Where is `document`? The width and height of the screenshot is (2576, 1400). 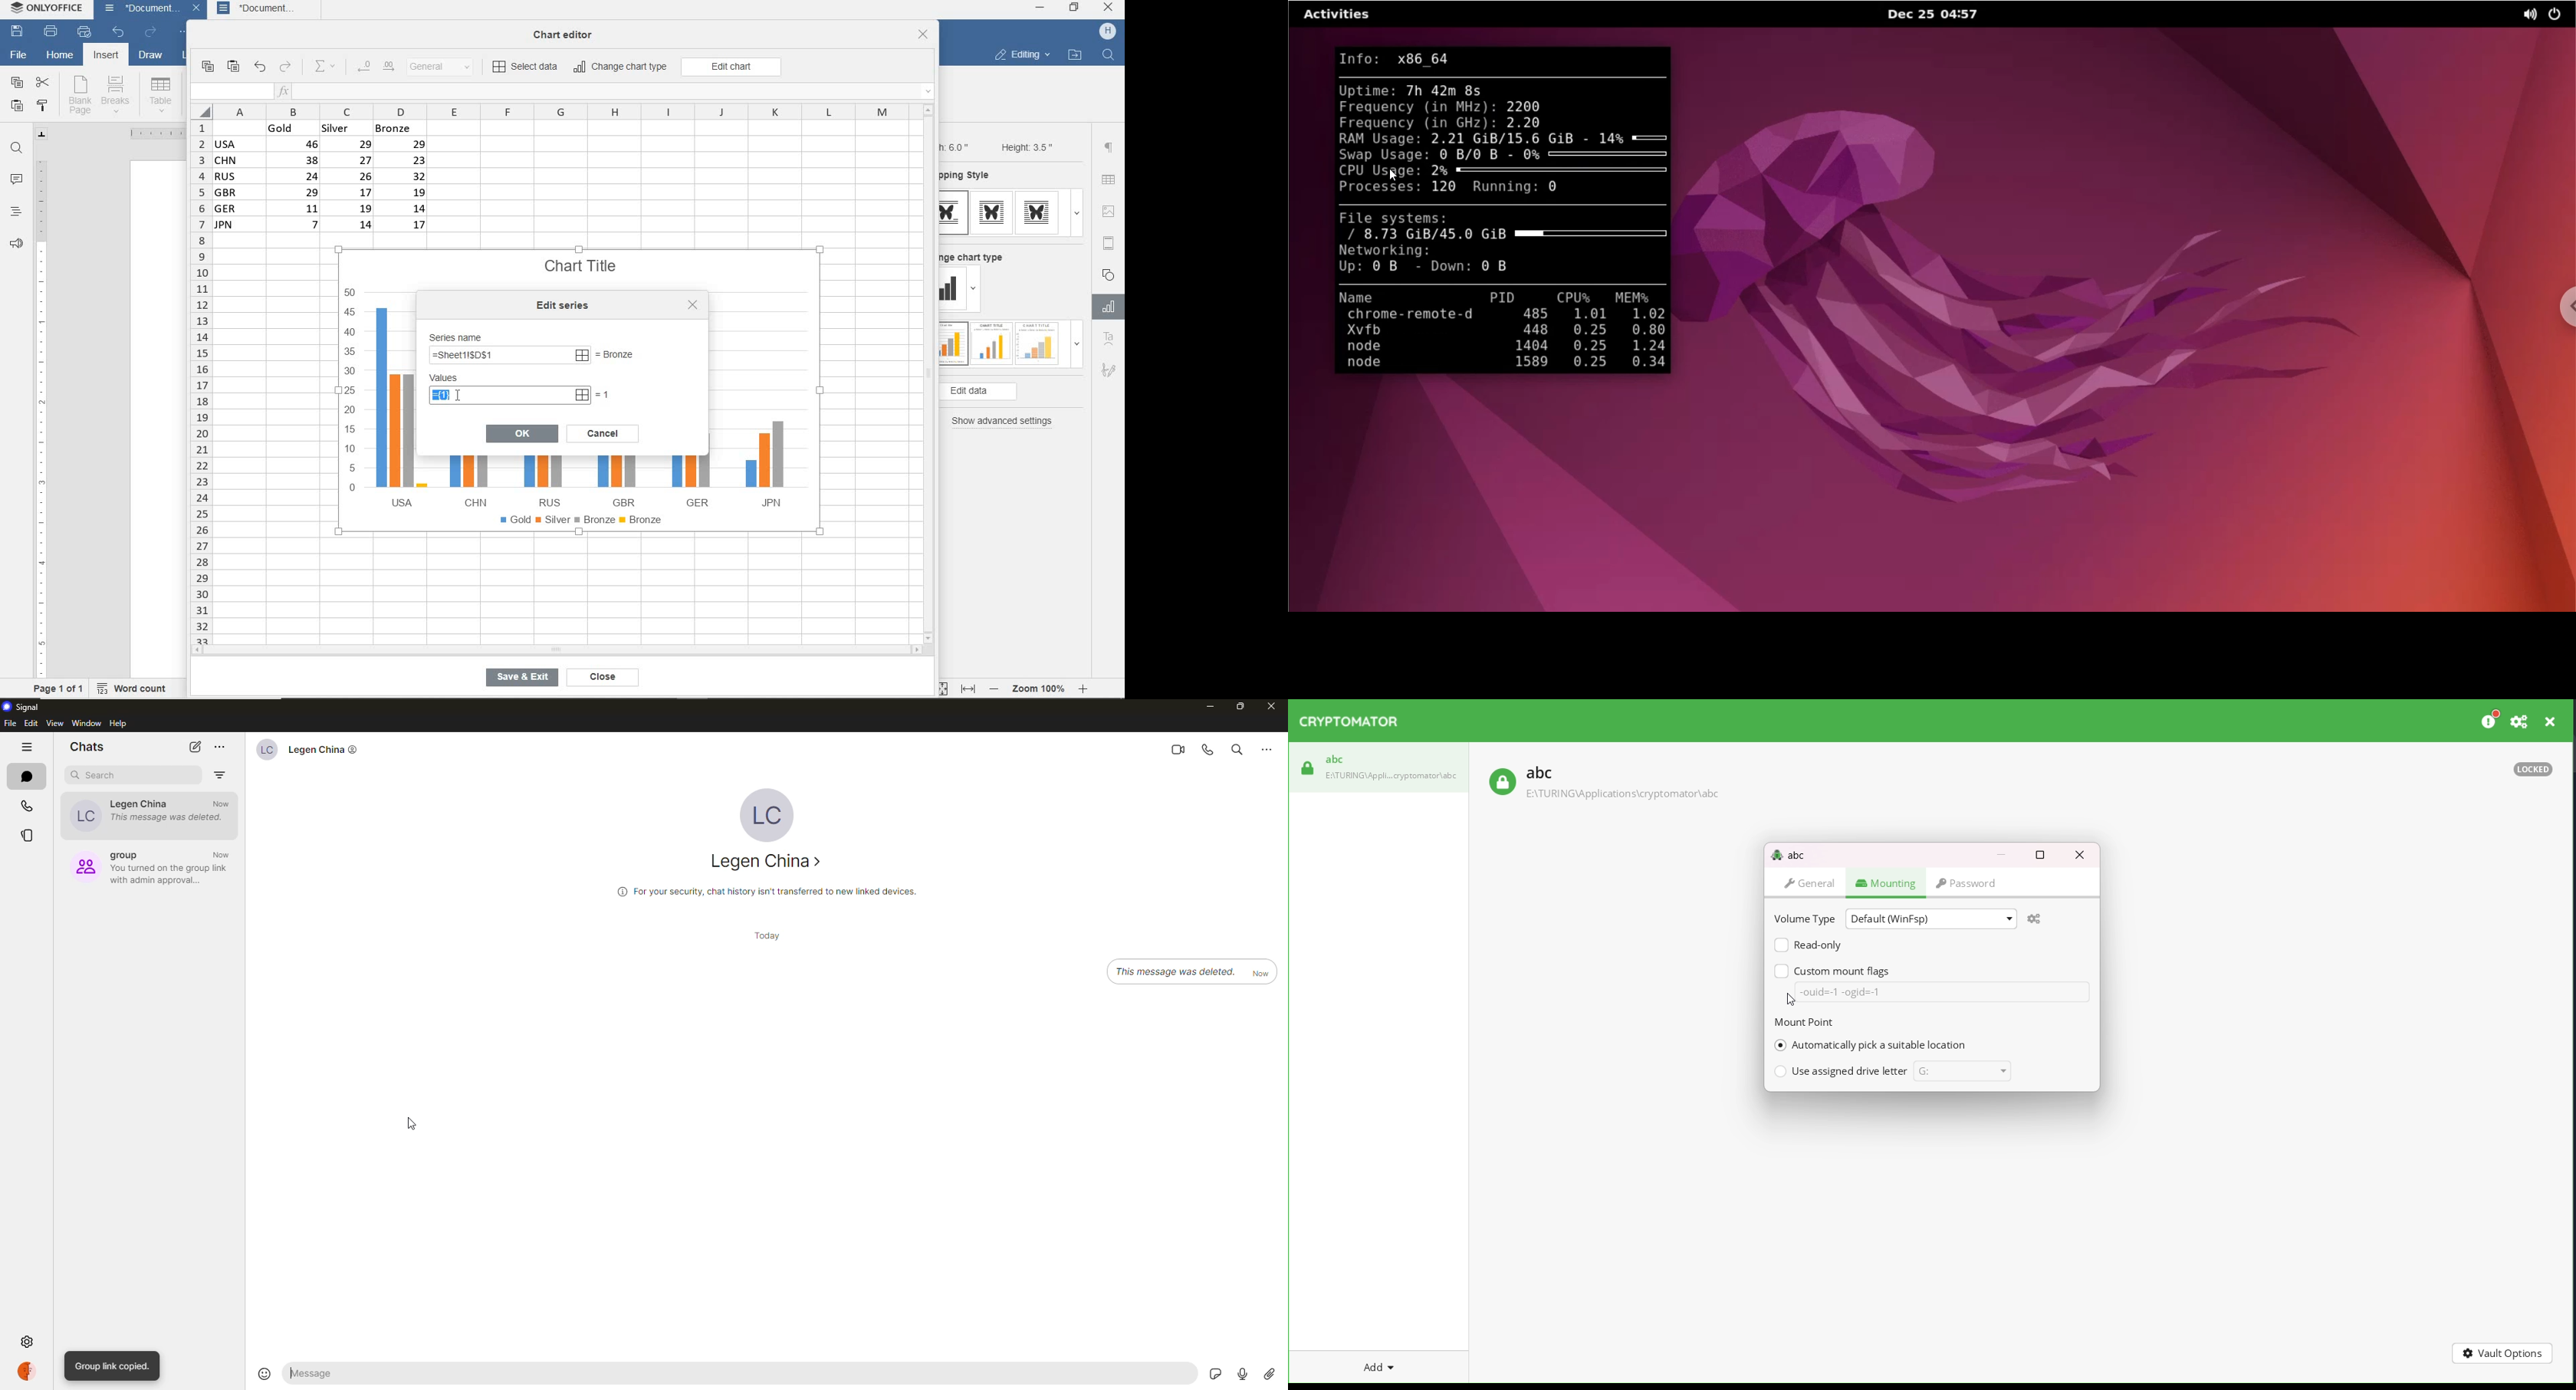 document is located at coordinates (267, 9).